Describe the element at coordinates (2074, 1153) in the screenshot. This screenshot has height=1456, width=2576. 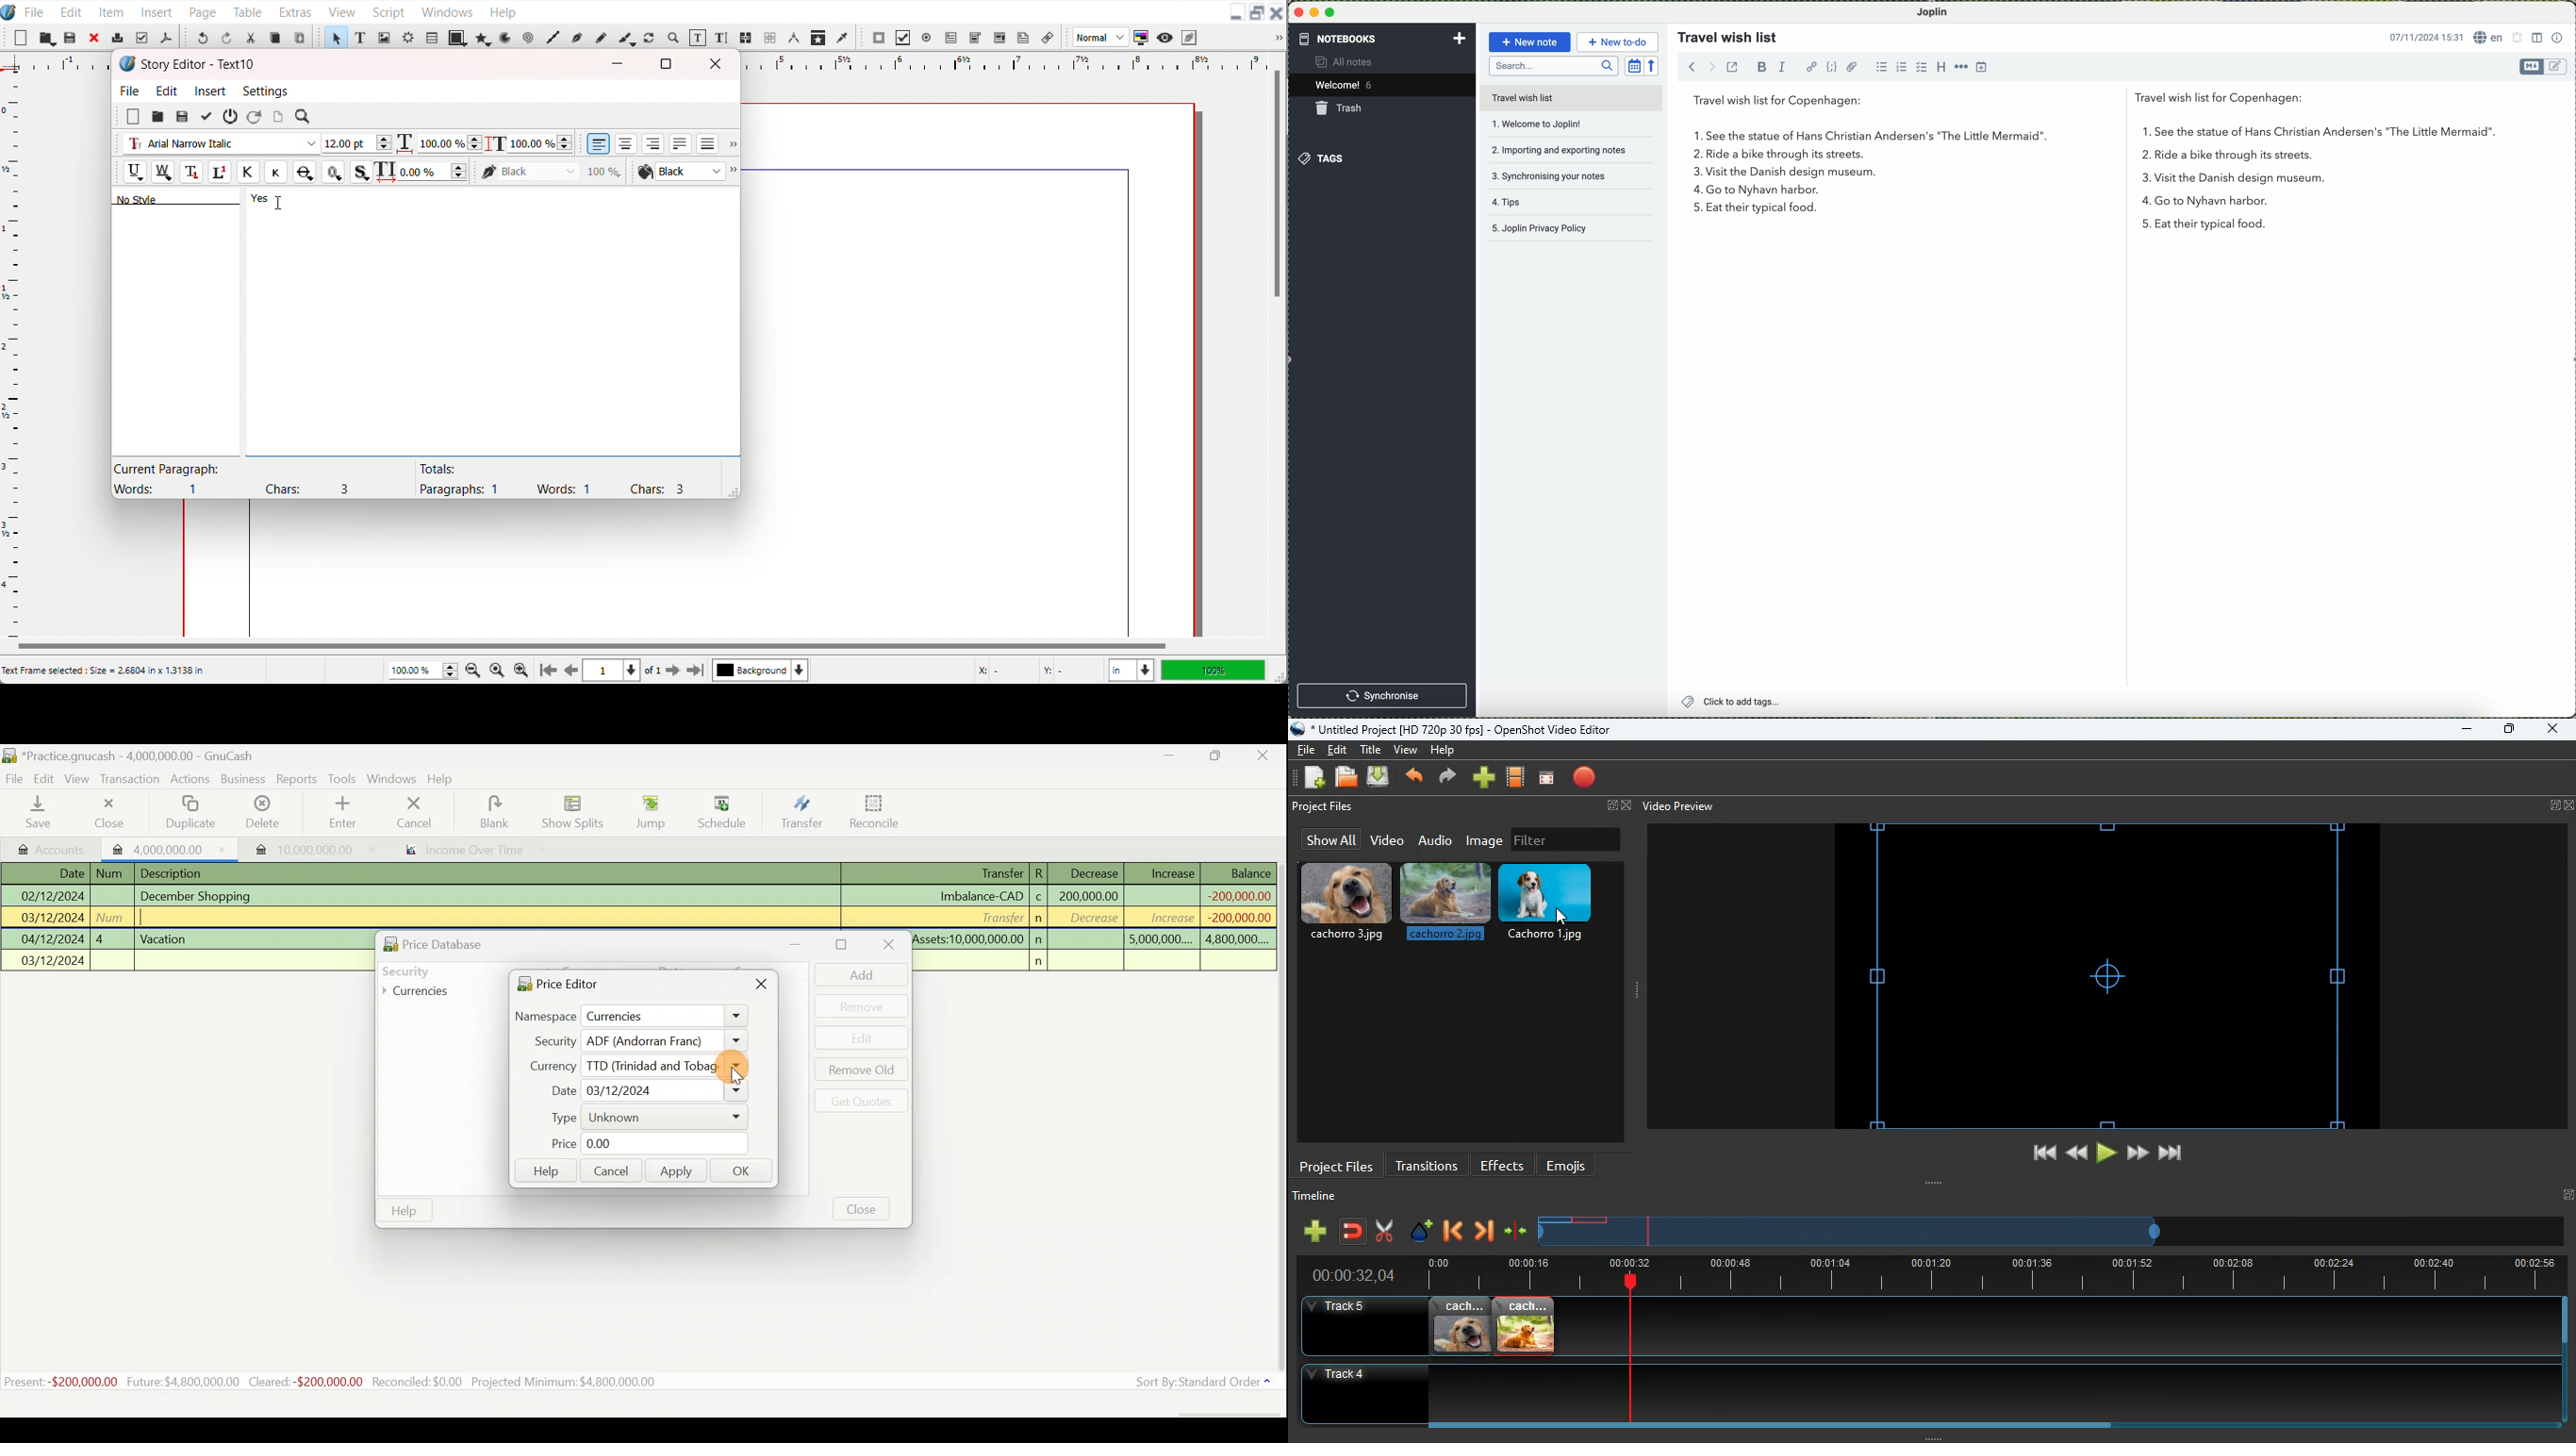
I see `back` at that location.